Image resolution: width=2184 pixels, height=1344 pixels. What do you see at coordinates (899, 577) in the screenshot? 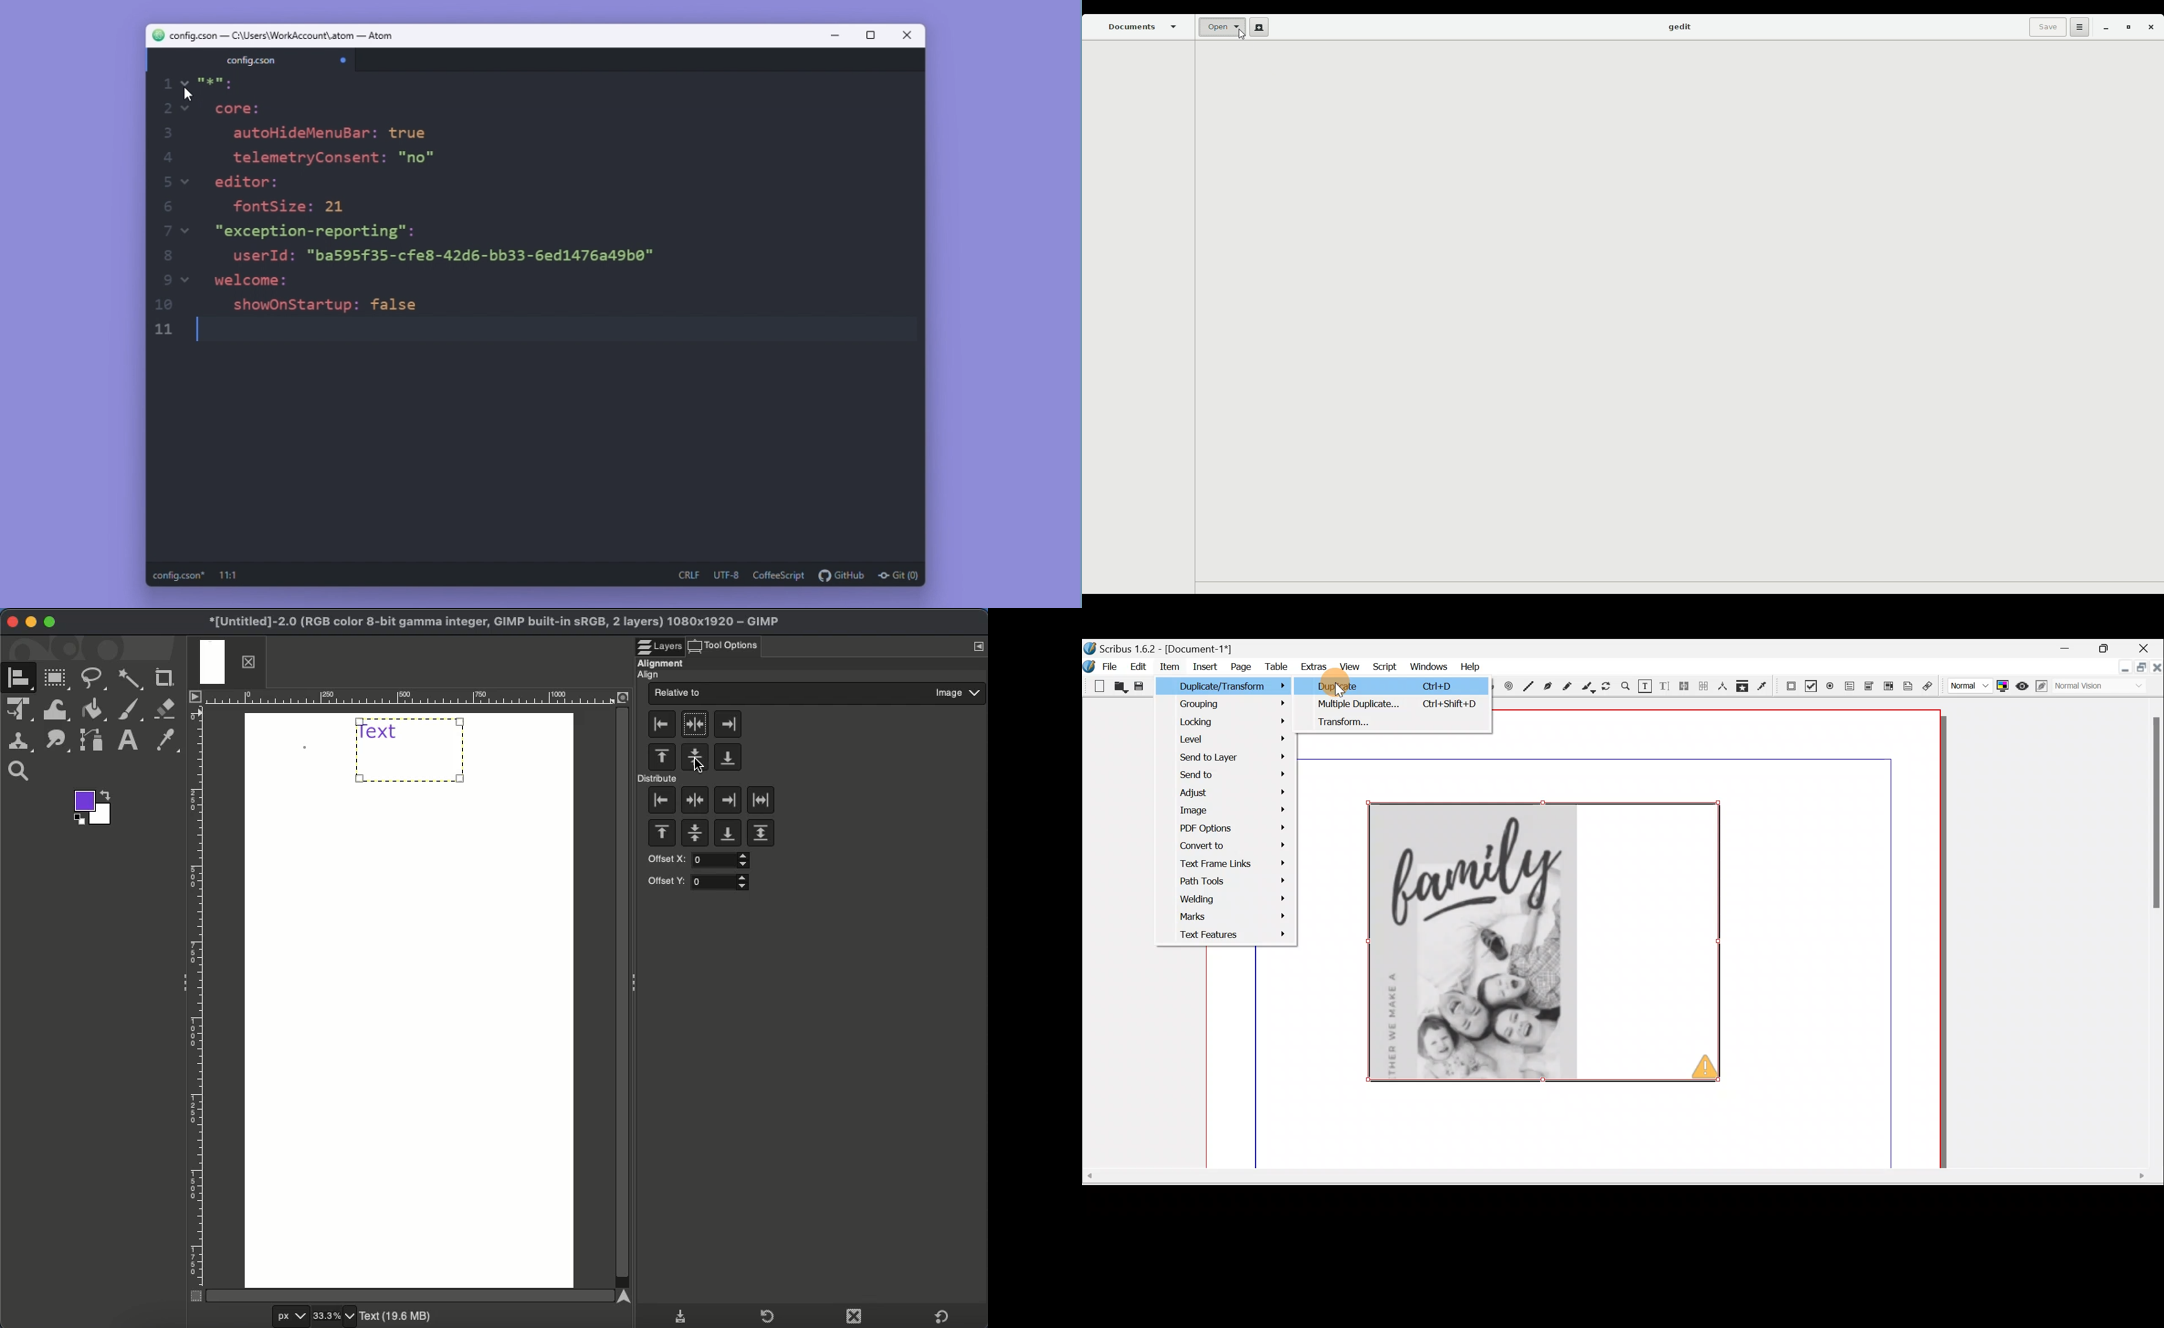
I see `git (0)` at bounding box center [899, 577].